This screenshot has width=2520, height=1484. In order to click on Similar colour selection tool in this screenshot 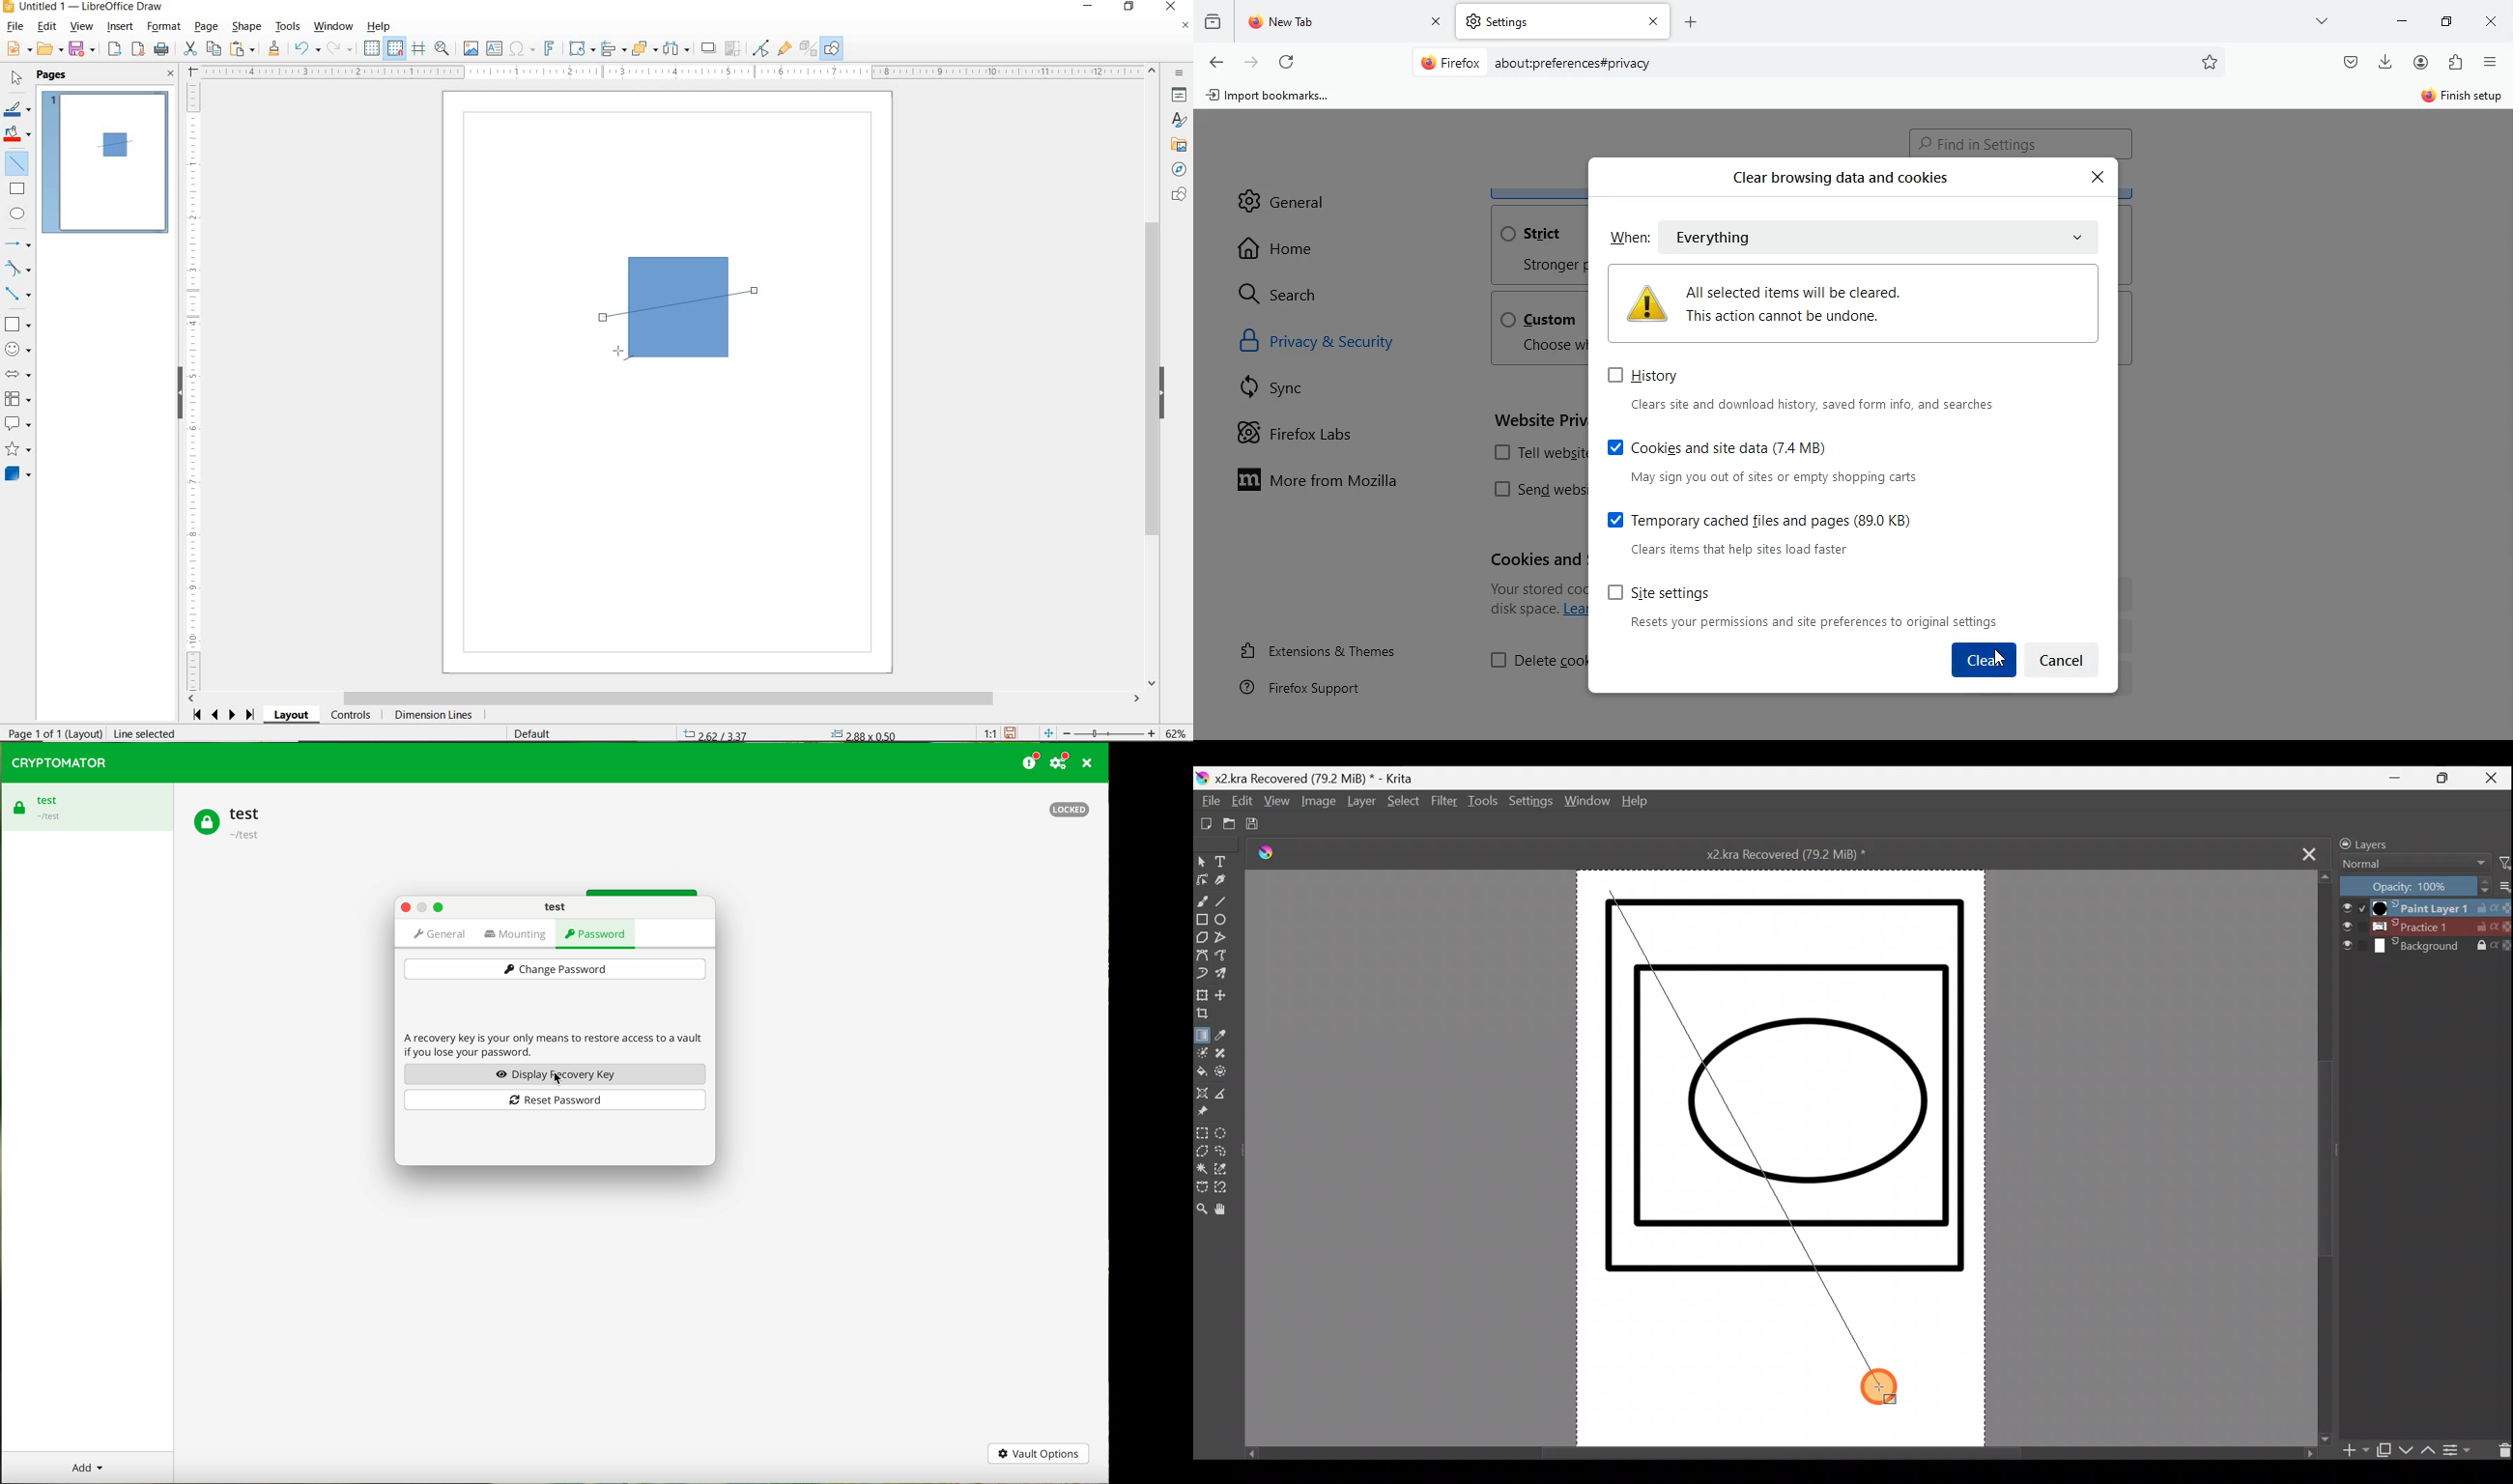, I will do `click(1224, 1172)`.